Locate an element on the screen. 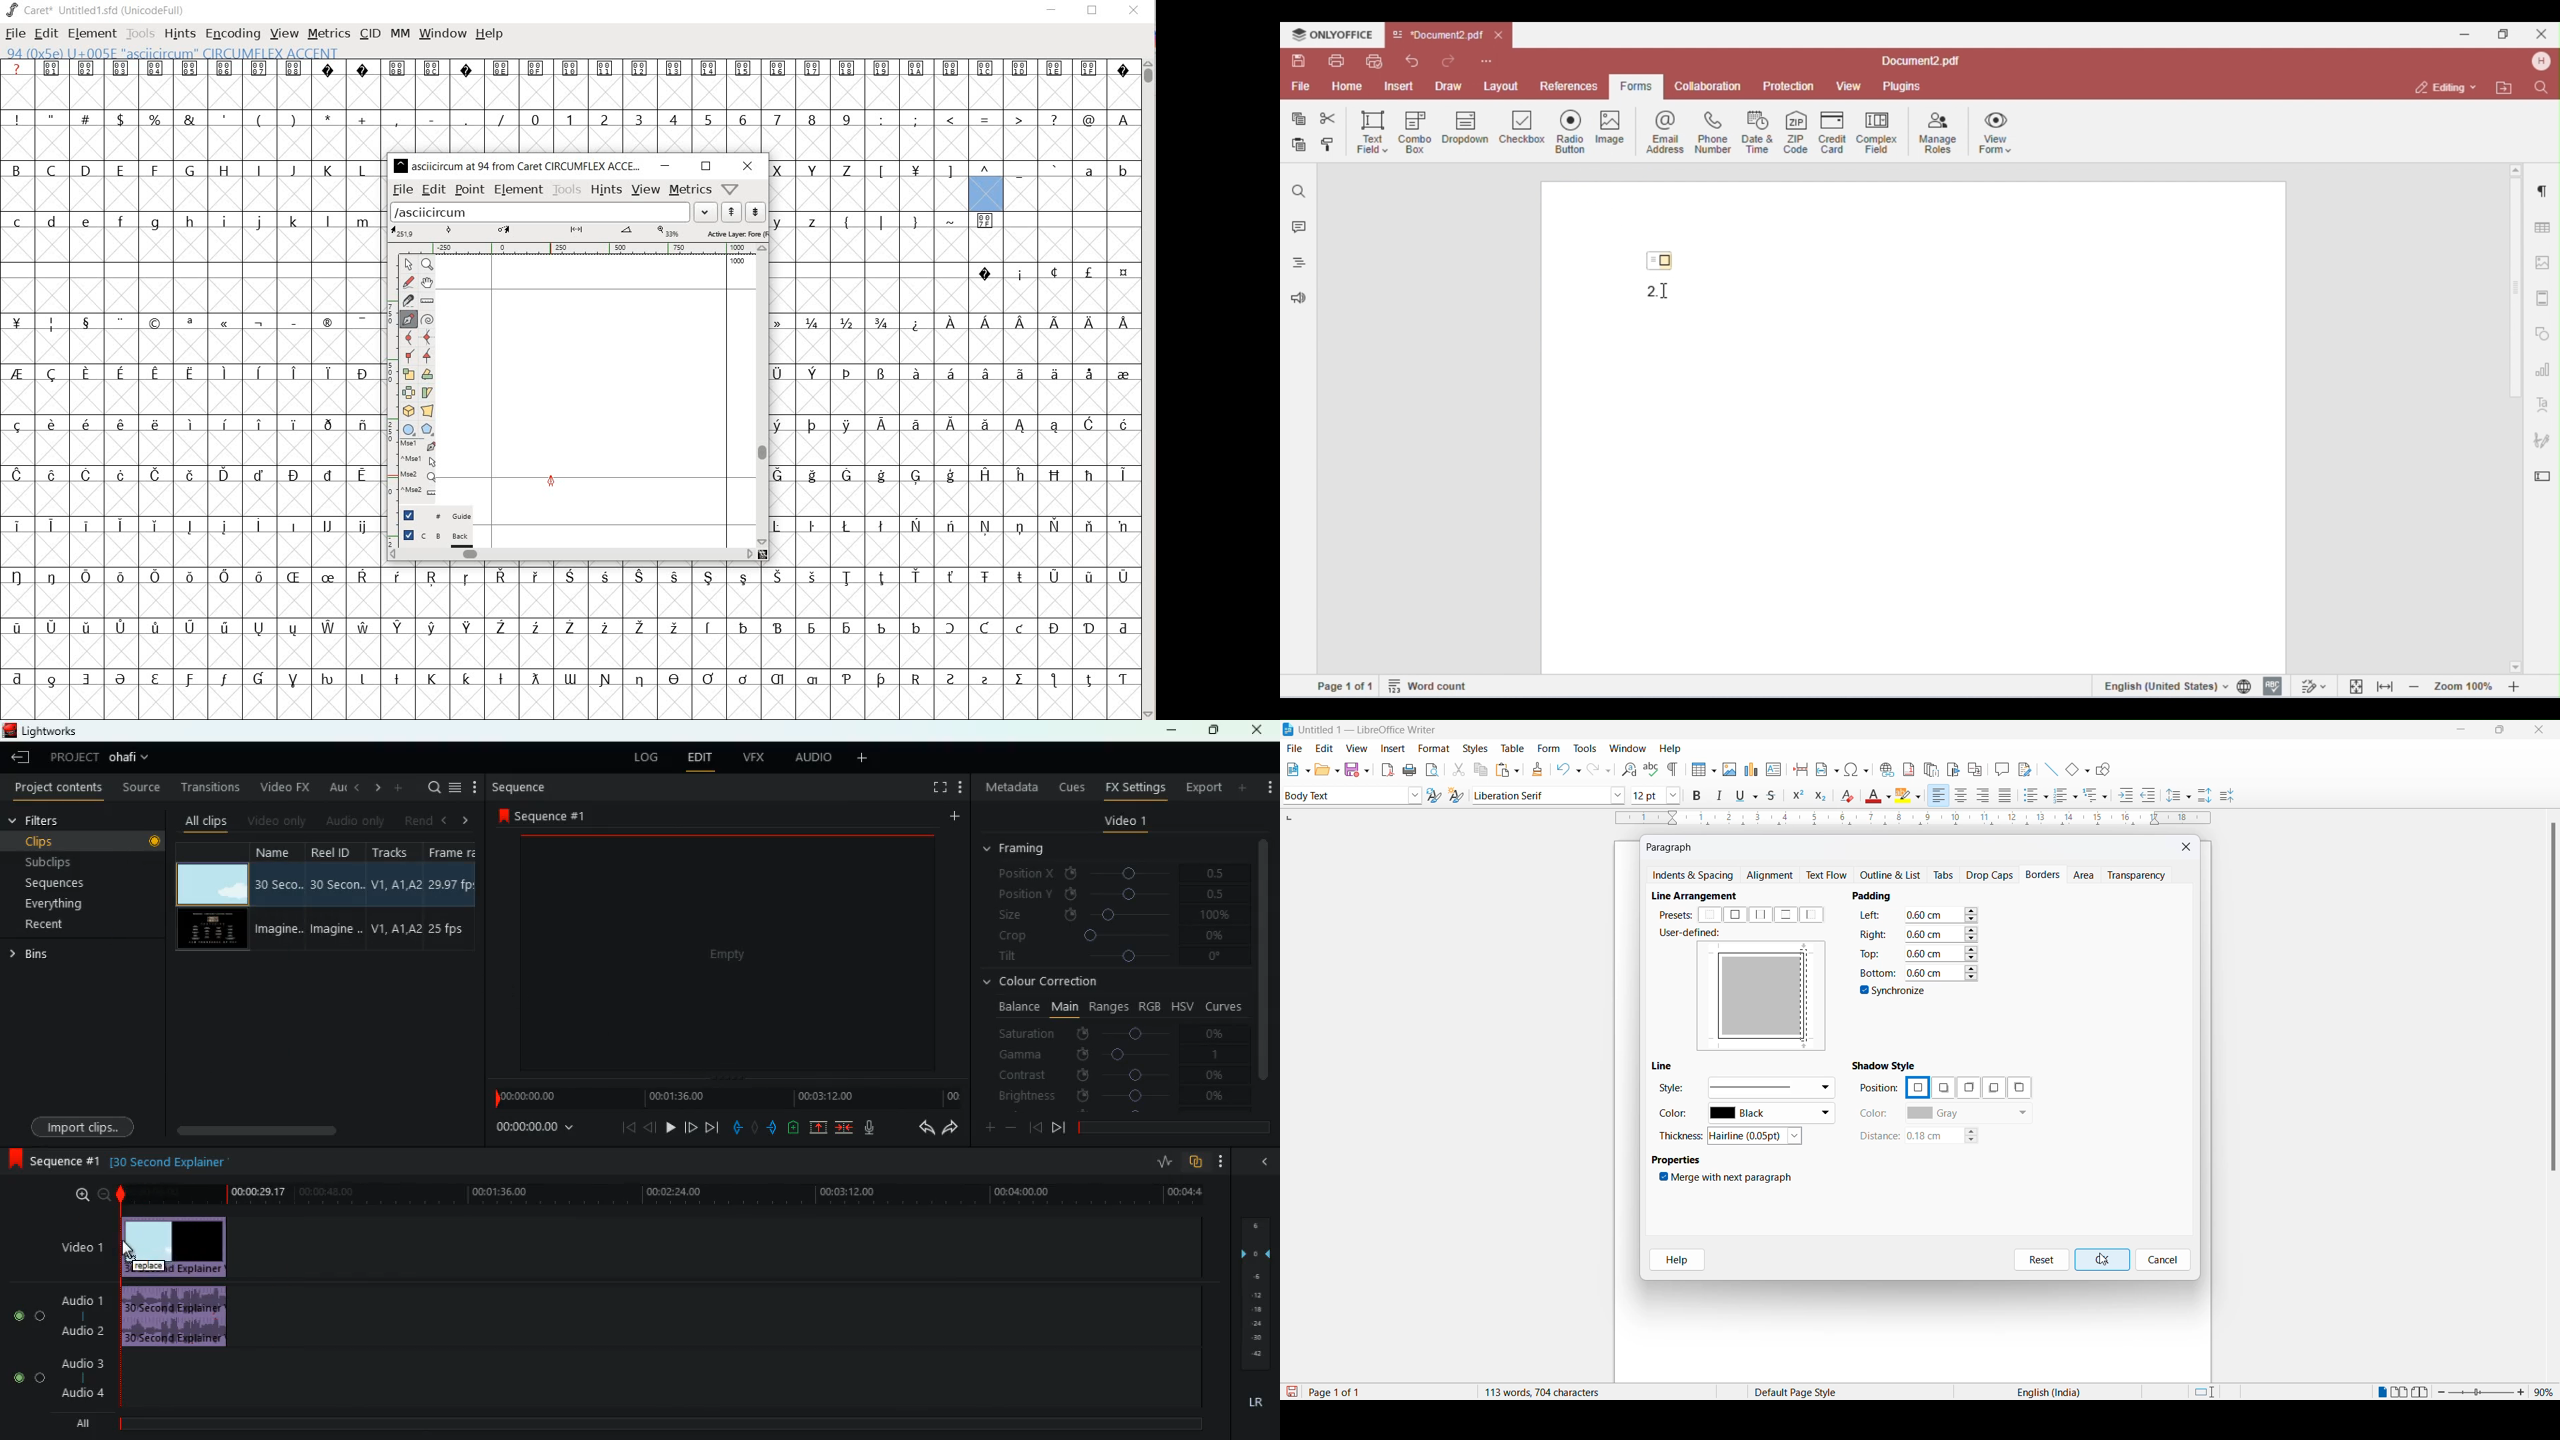 Image resolution: width=2576 pixels, height=1456 pixels. book view is located at coordinates (2423, 1392).